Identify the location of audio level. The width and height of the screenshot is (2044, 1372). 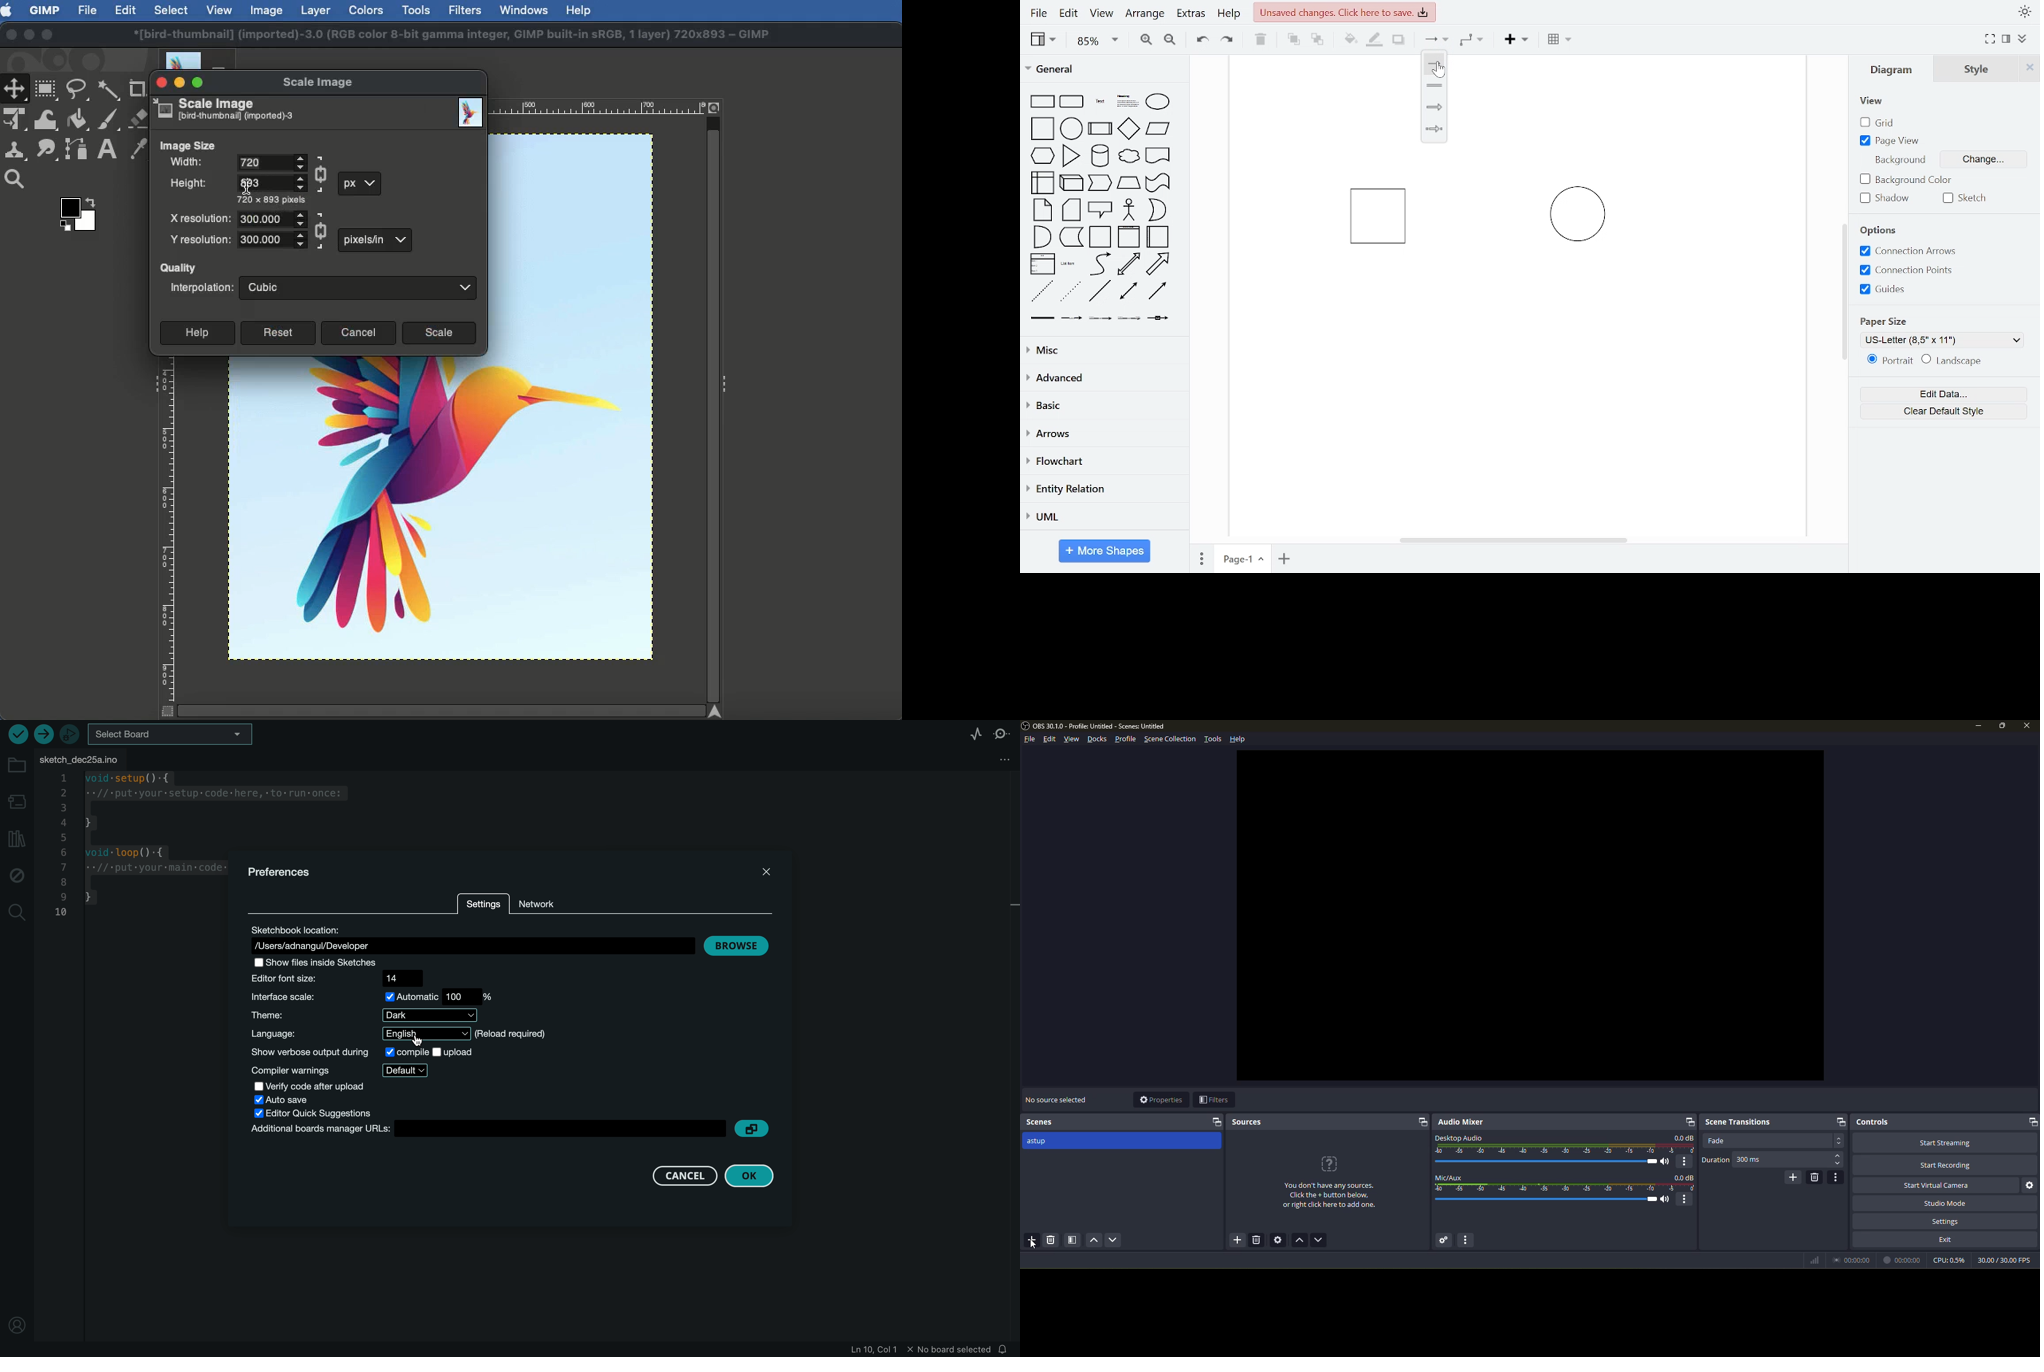
(1565, 1149).